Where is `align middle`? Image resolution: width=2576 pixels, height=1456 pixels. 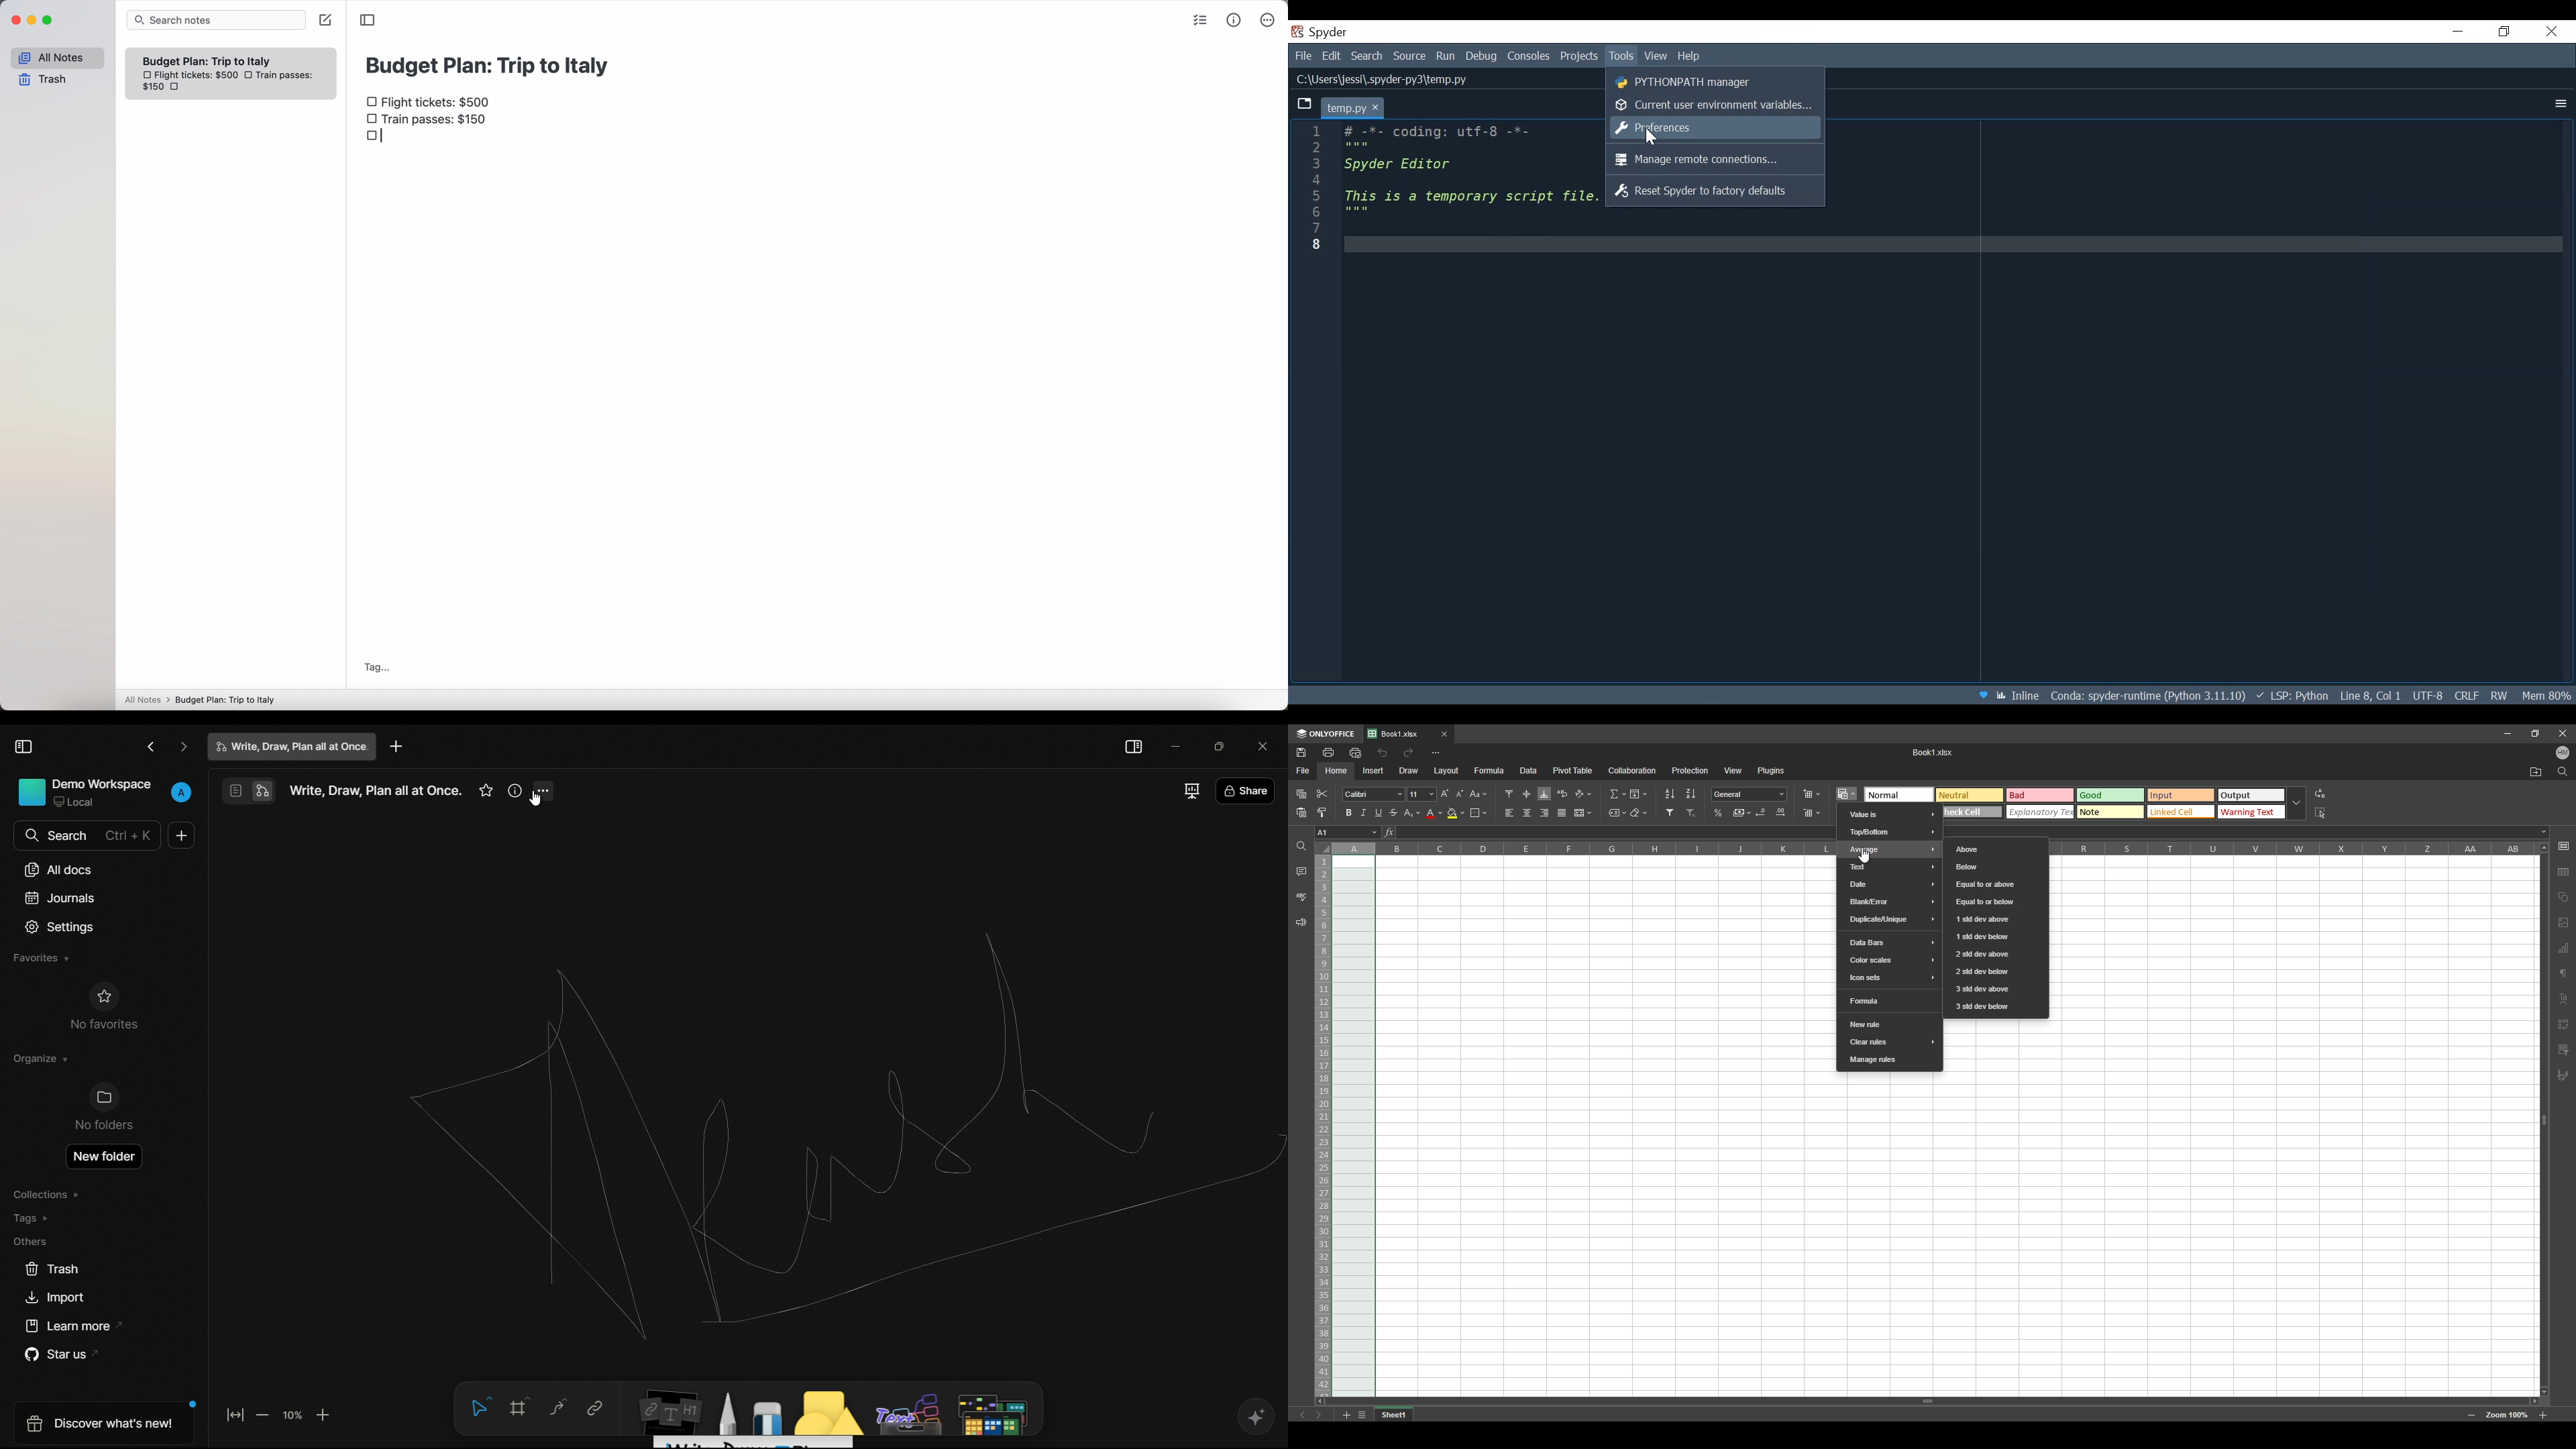
align middle is located at coordinates (1527, 794).